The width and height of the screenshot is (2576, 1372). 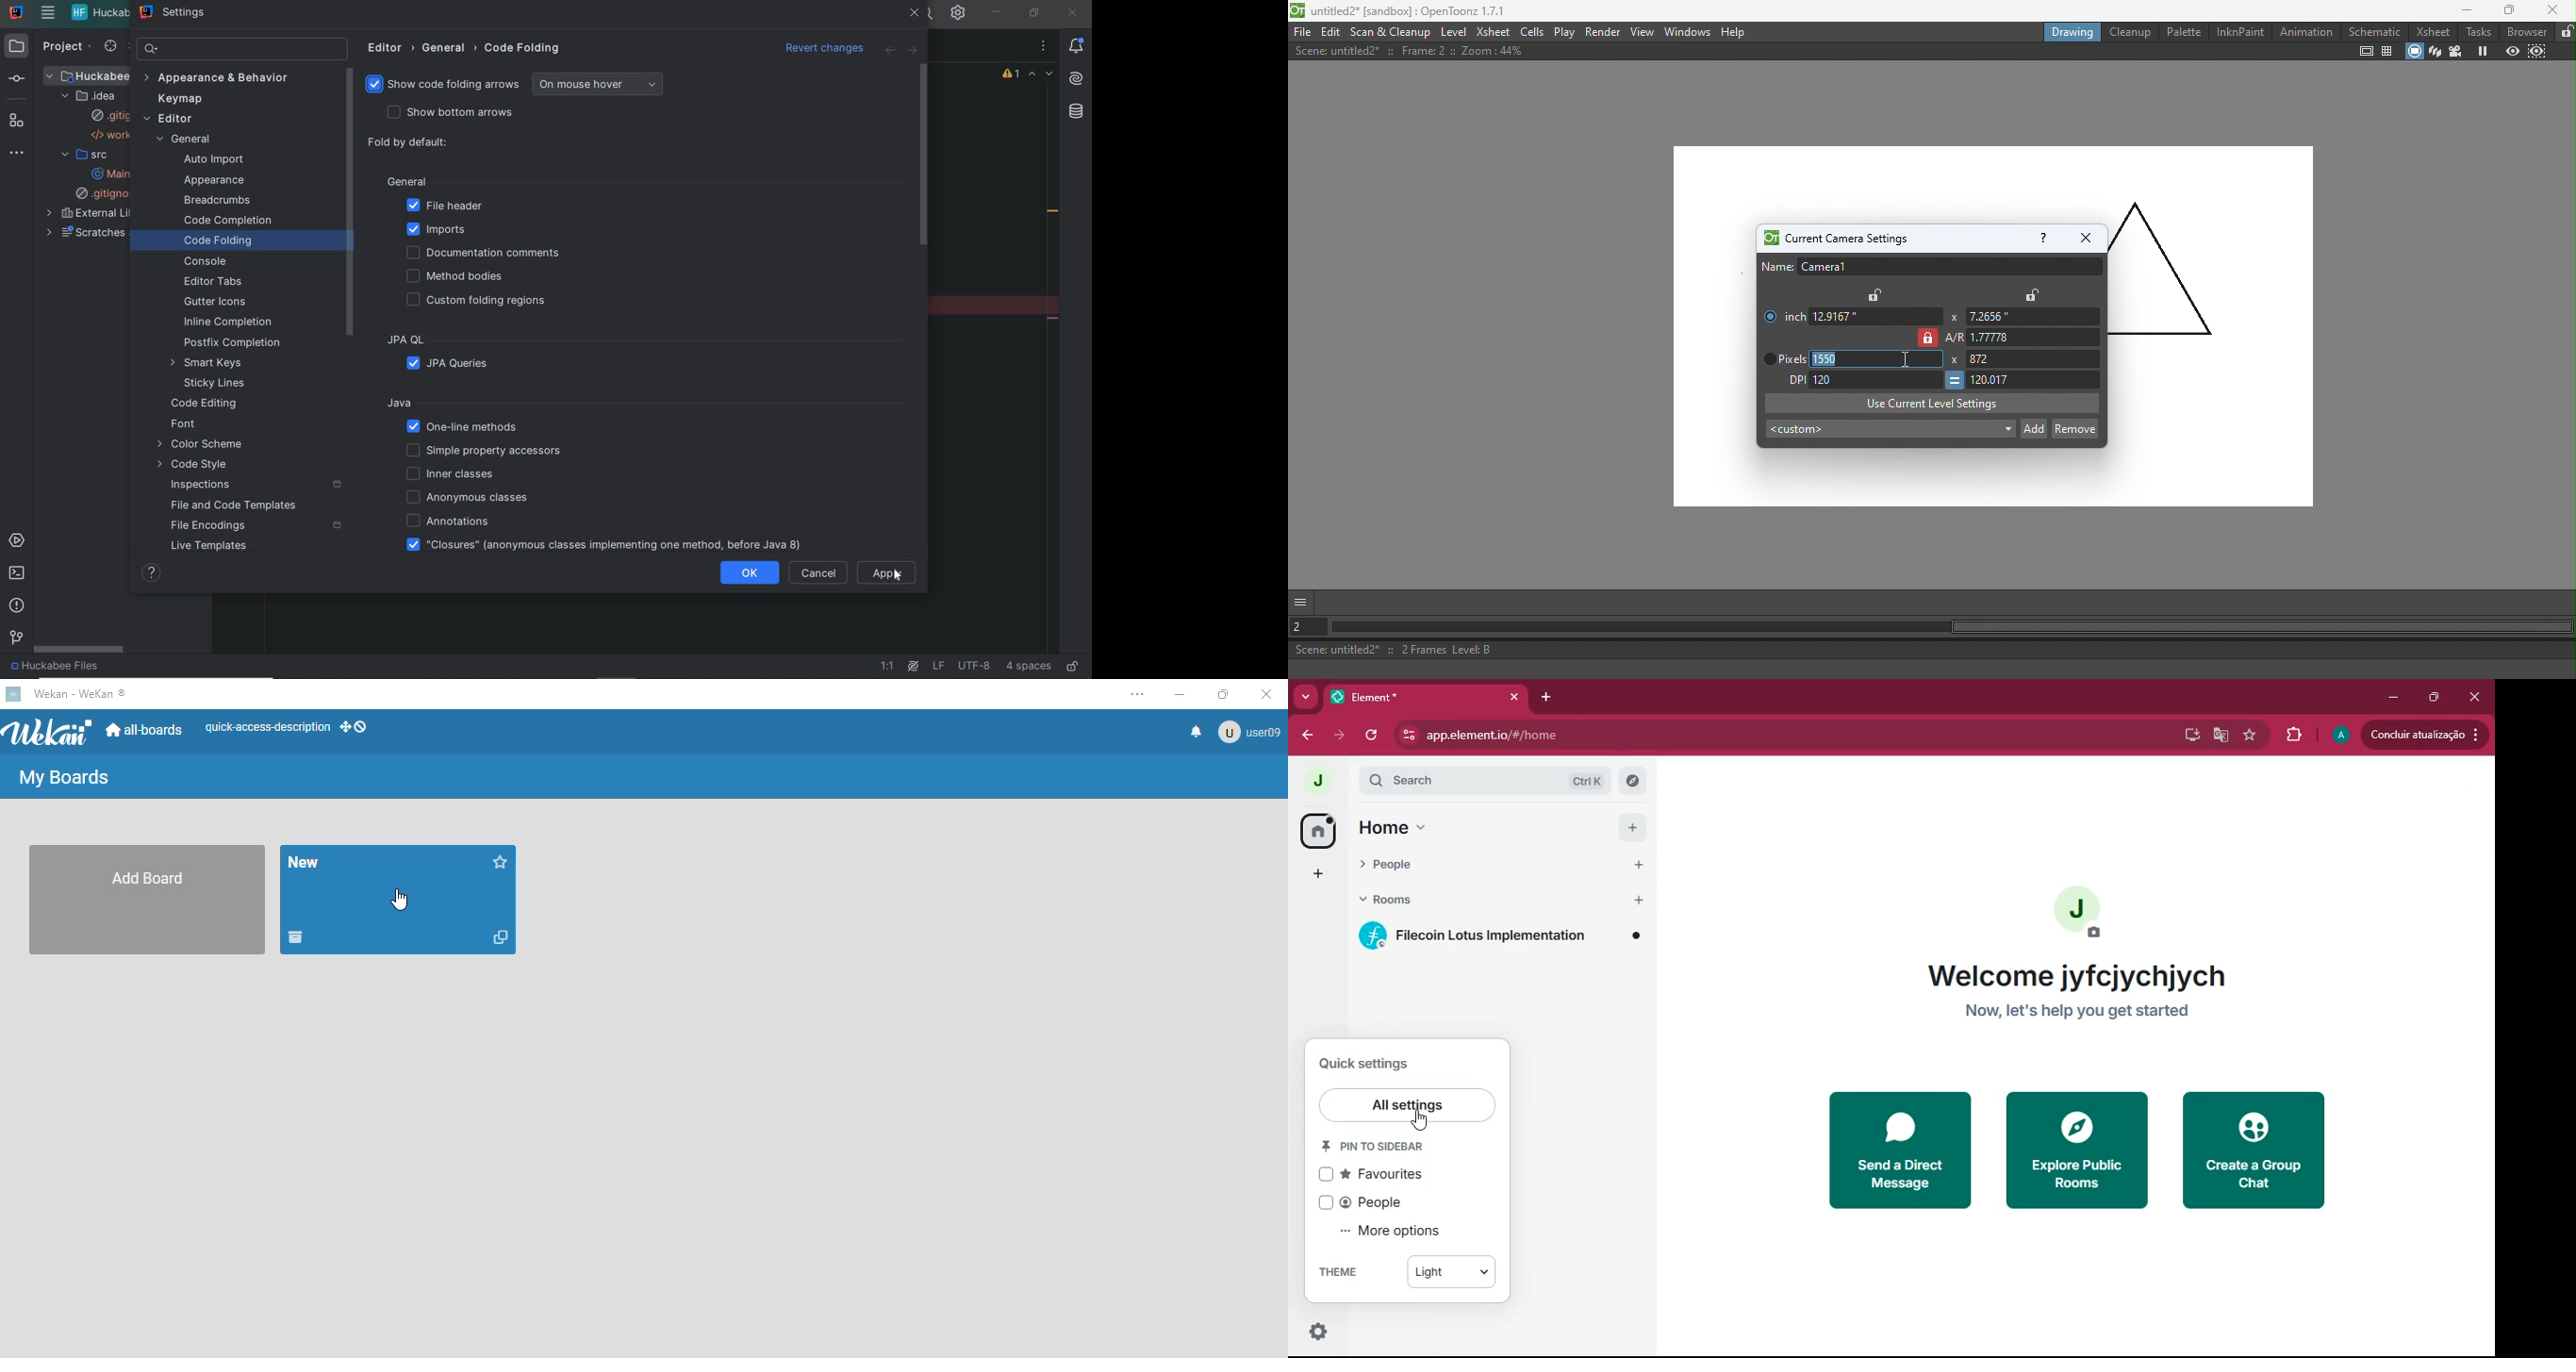 I want to click on Lock, so click(x=2032, y=294).